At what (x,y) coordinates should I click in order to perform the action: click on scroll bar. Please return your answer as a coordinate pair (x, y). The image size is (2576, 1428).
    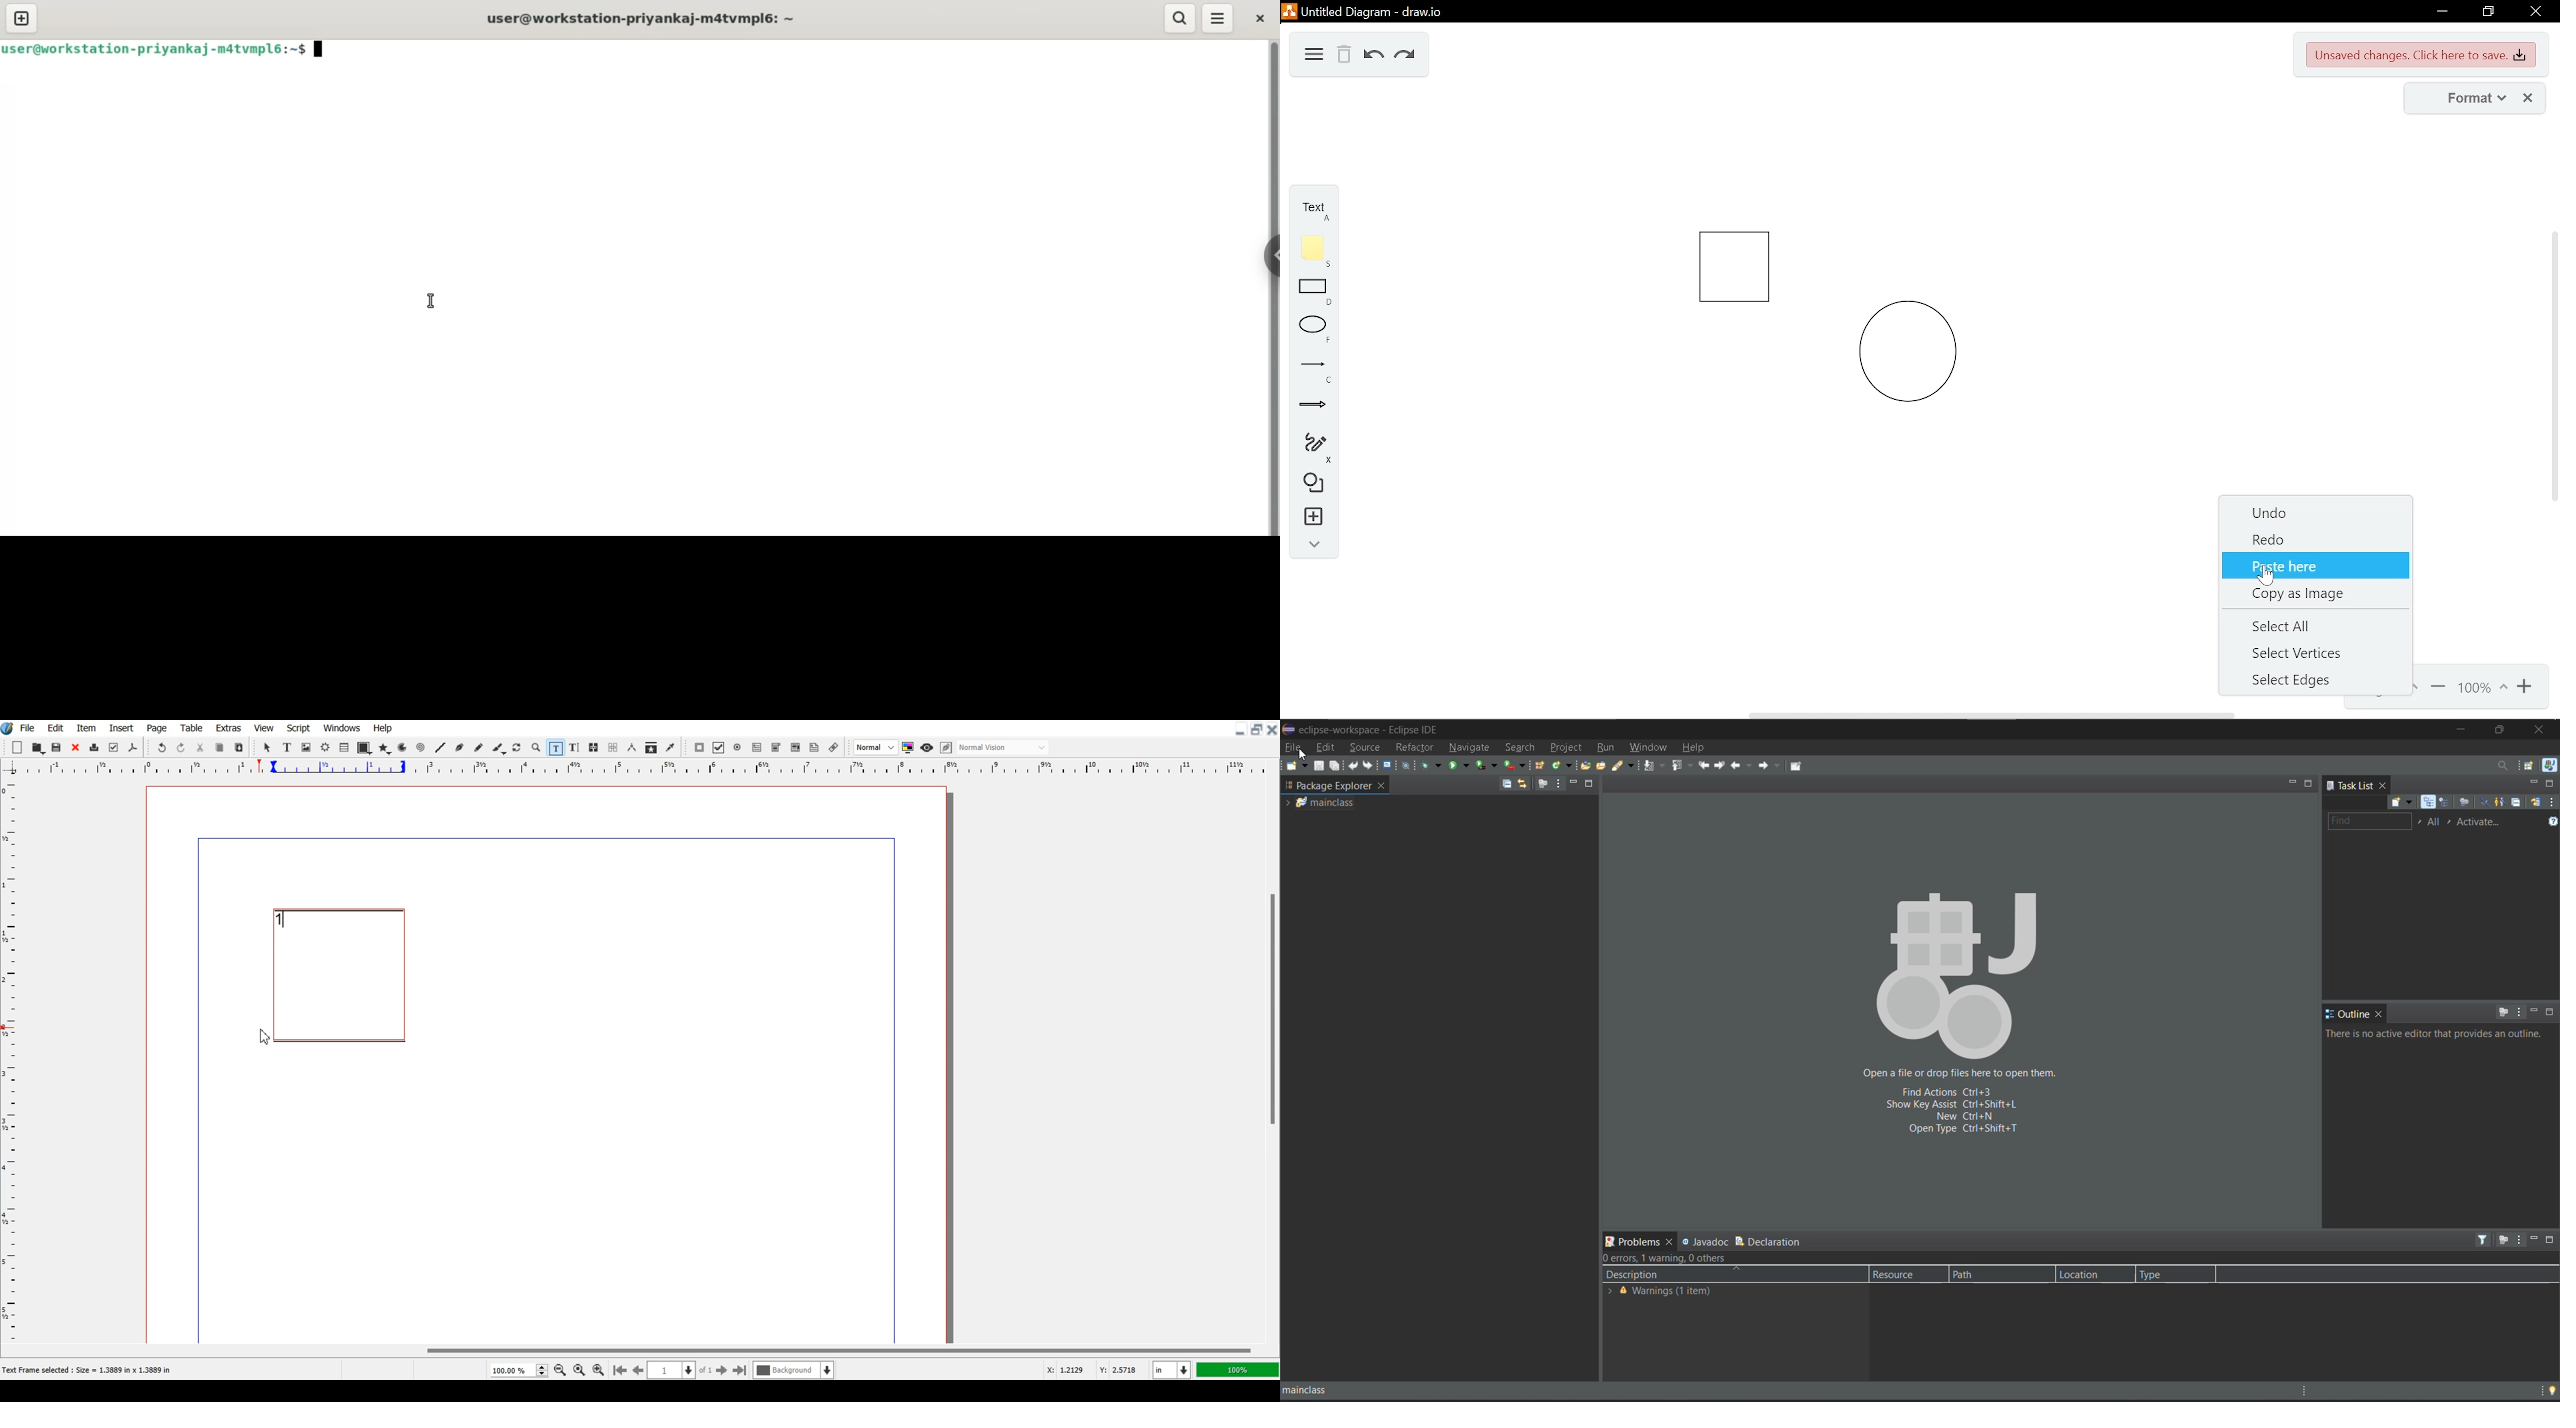
    Looking at the image, I should click on (1272, 288).